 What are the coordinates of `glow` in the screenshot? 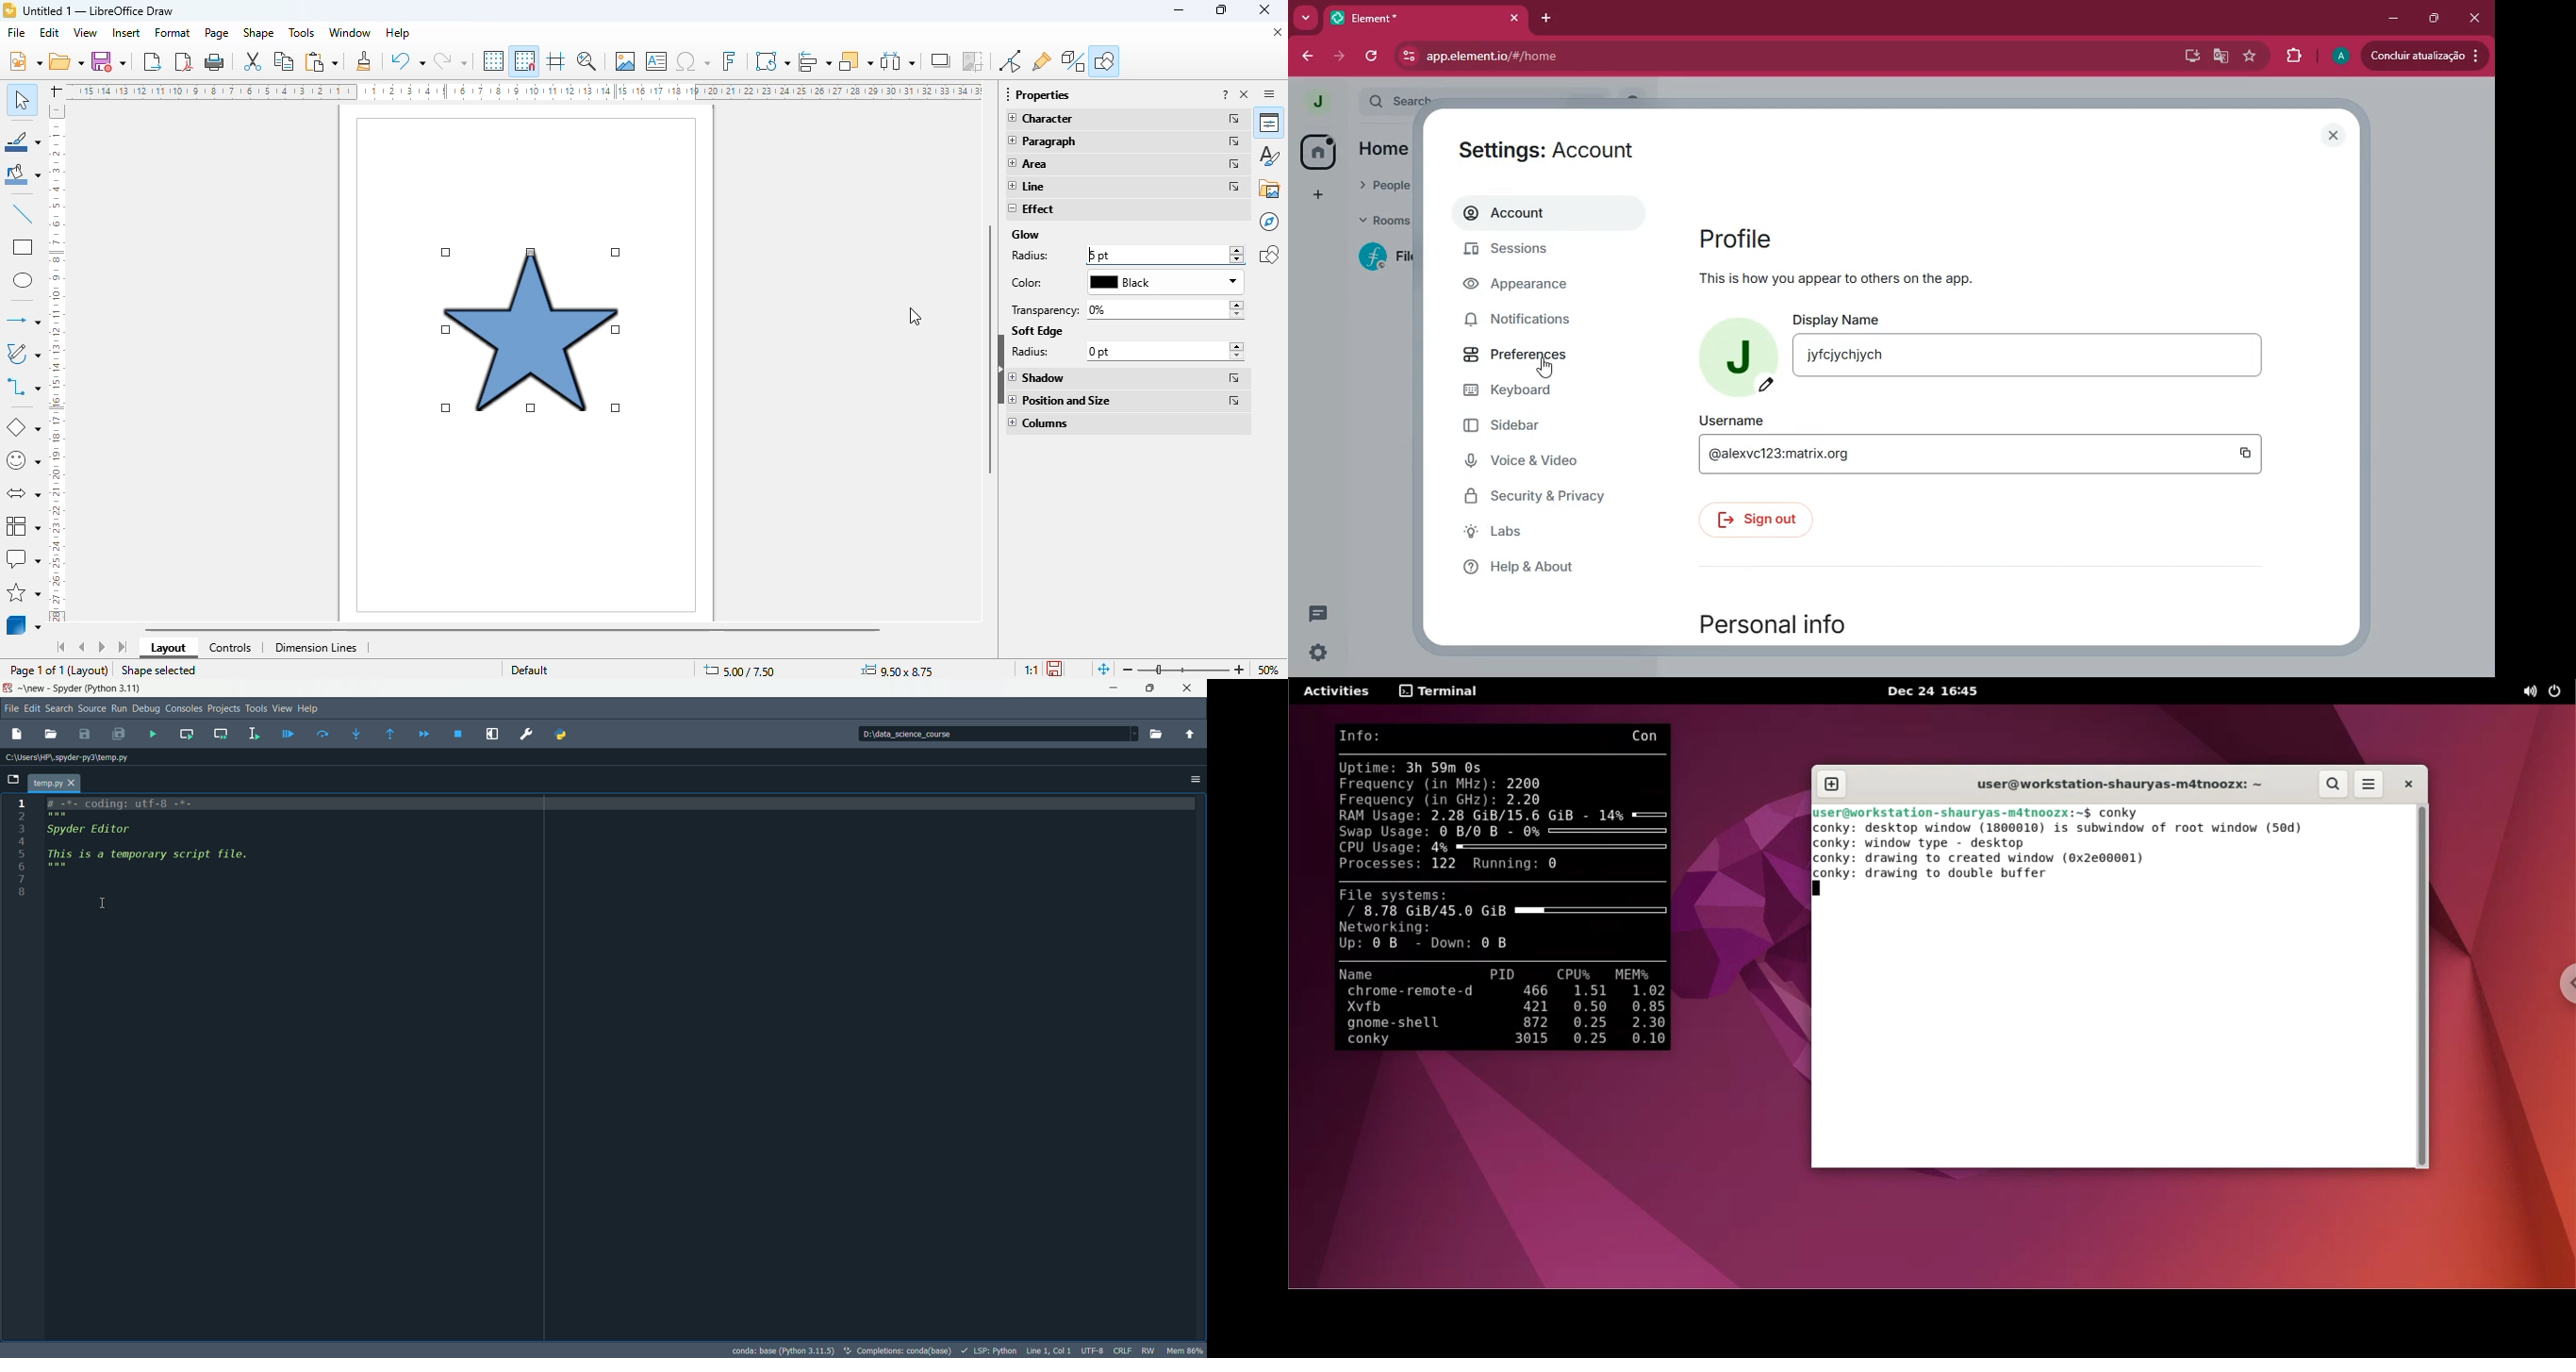 It's located at (1026, 234).